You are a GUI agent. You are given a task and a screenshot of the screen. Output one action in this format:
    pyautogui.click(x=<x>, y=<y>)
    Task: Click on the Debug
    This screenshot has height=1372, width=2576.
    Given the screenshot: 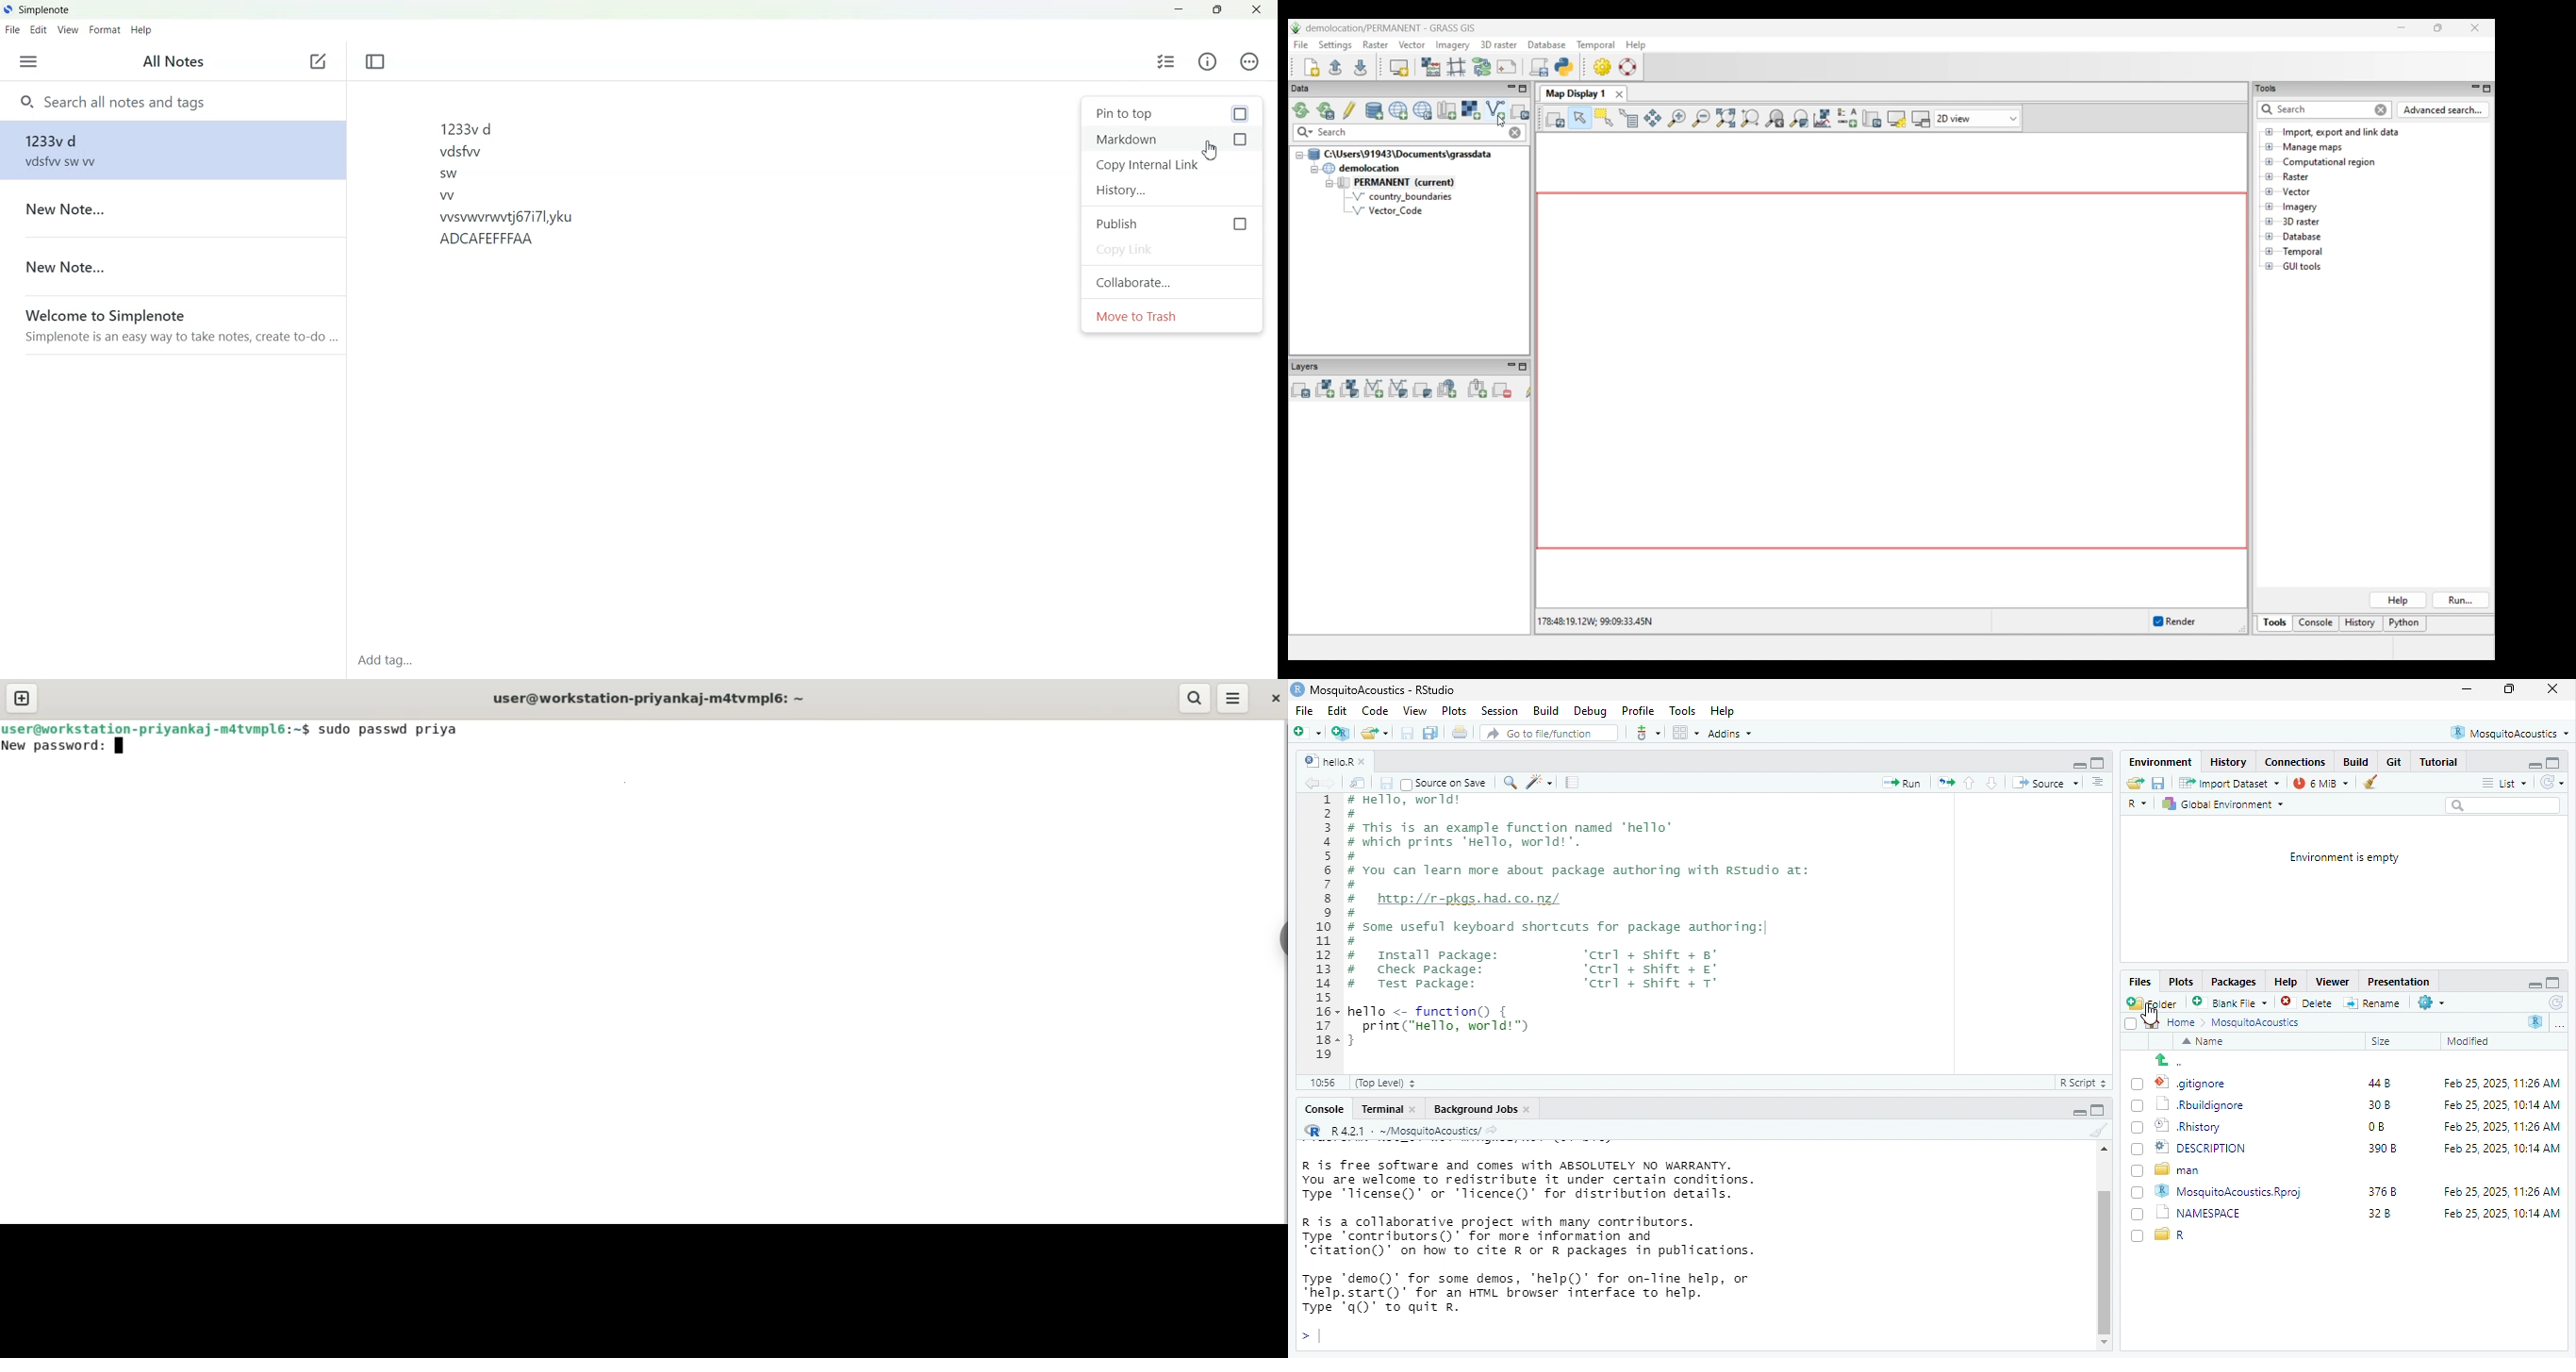 What is the action you would take?
    pyautogui.click(x=1591, y=710)
    